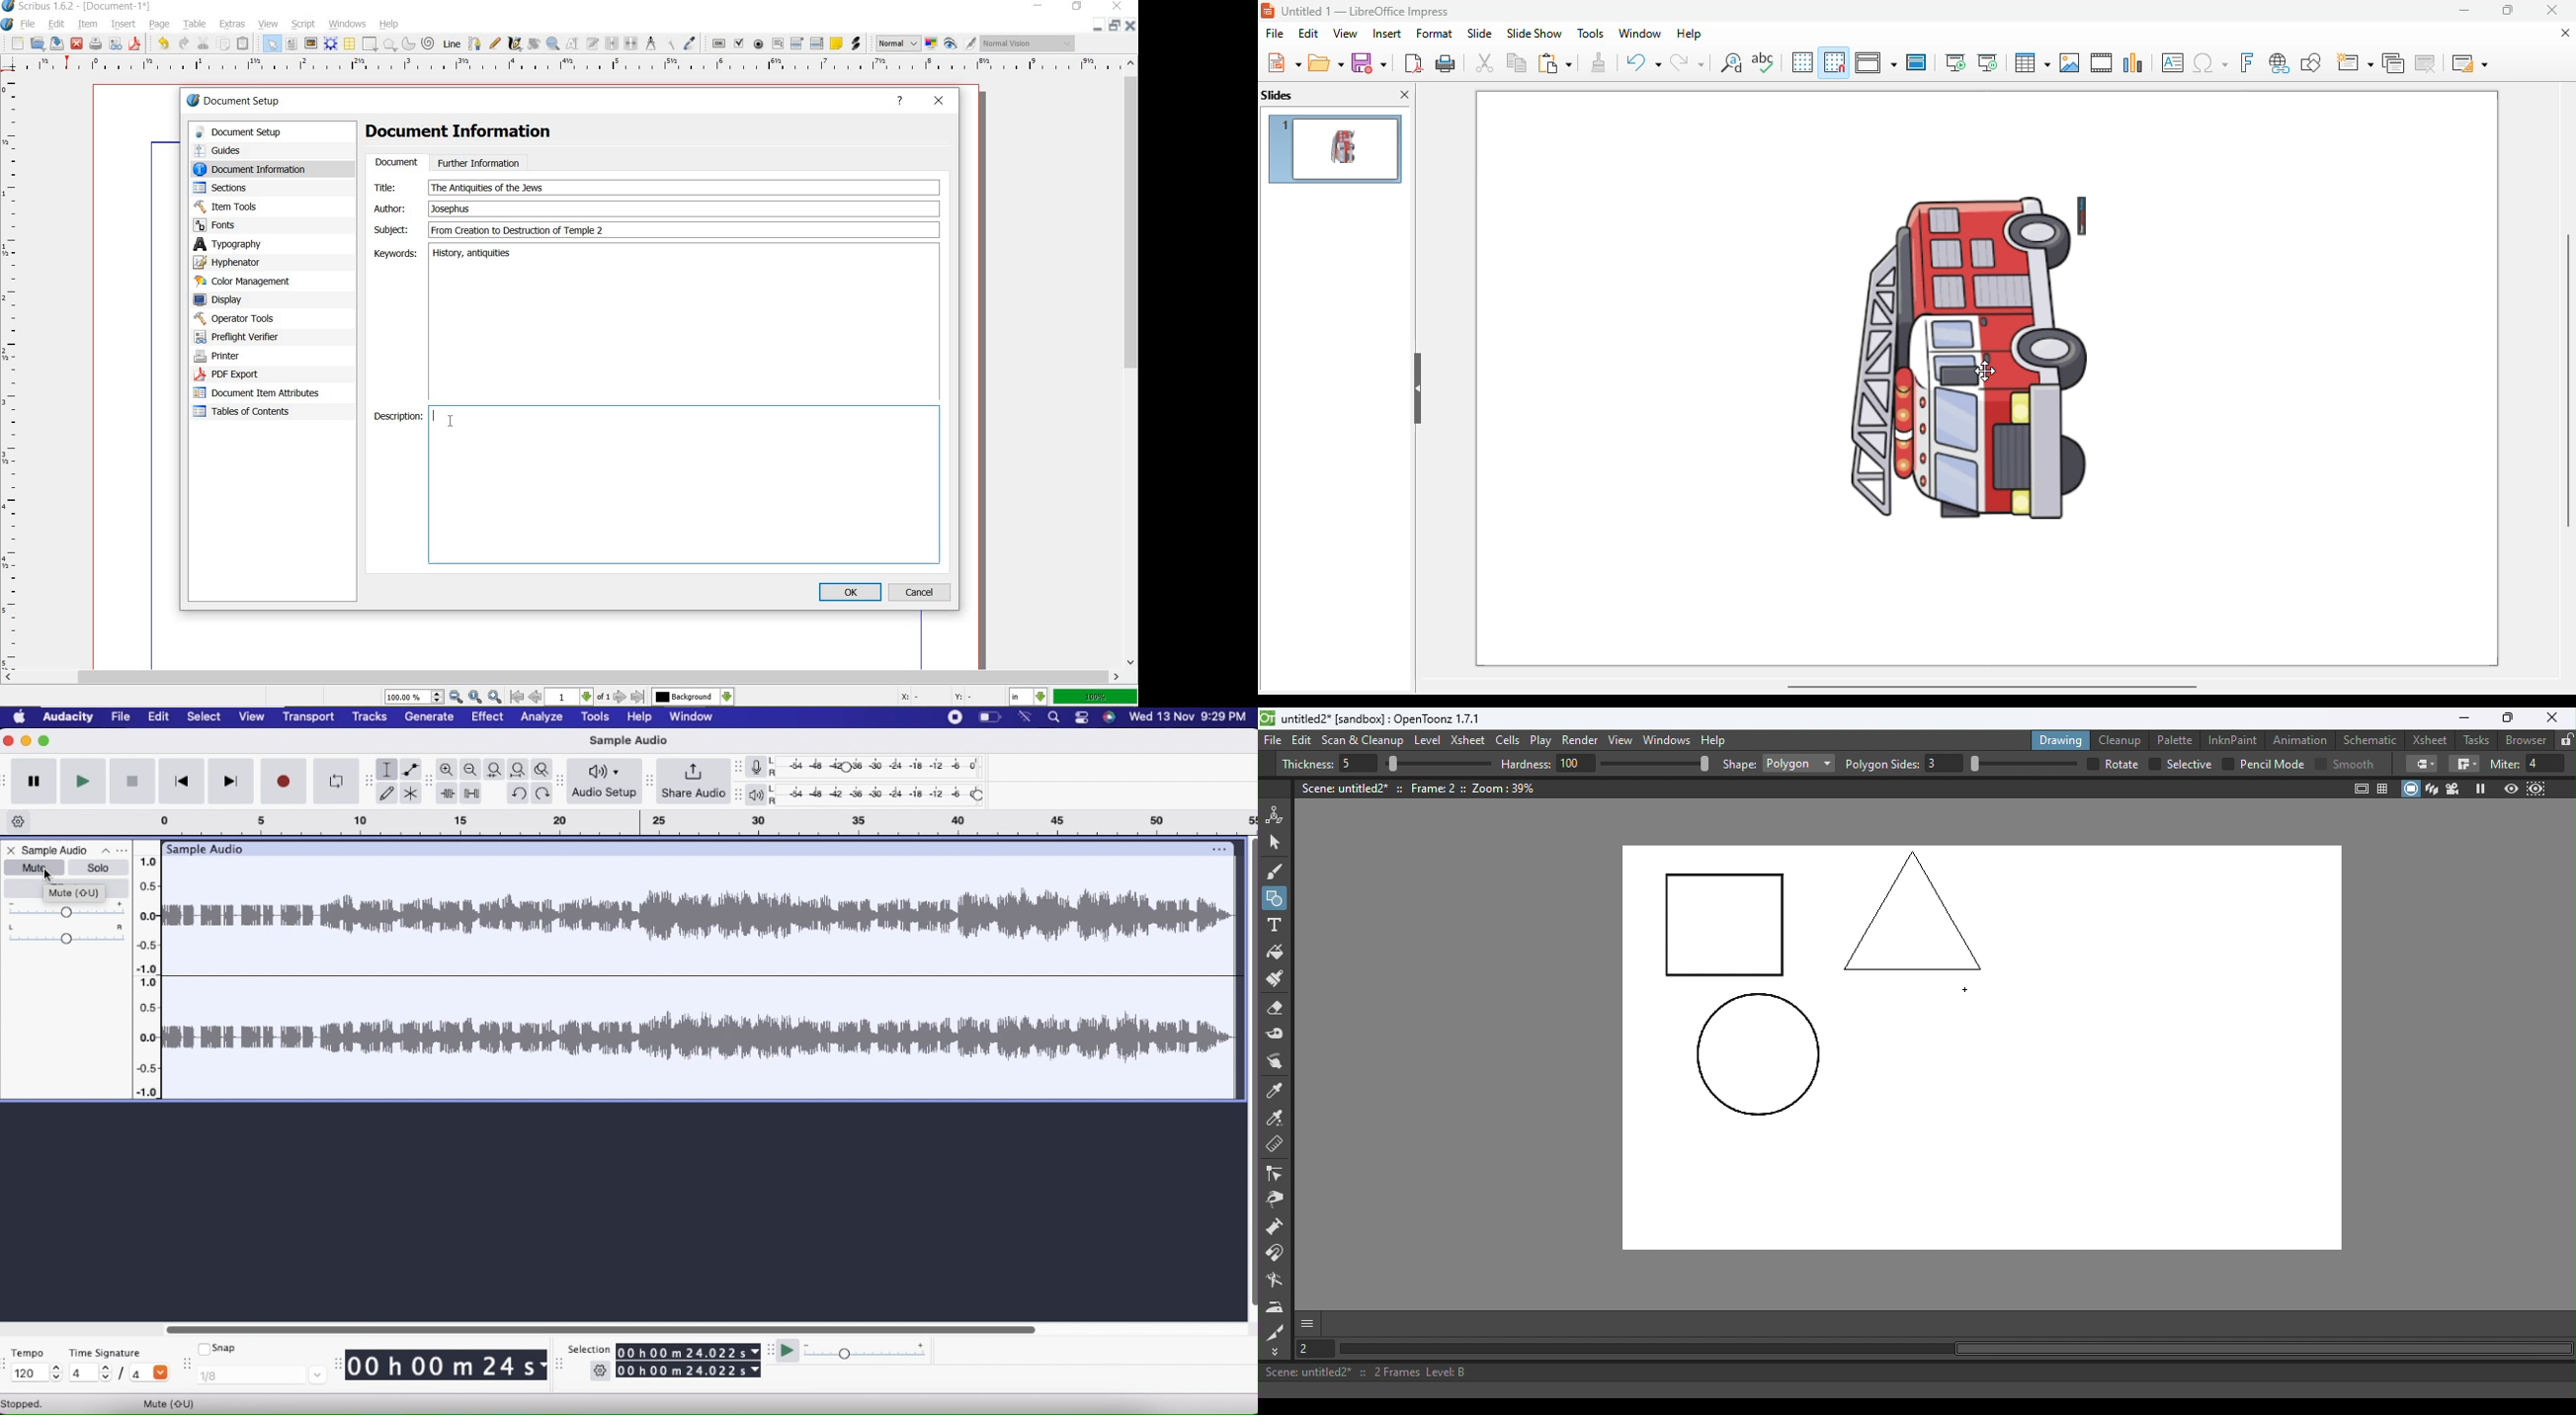 The width and height of the screenshot is (2576, 1428). I want to click on hypenator, so click(237, 262).